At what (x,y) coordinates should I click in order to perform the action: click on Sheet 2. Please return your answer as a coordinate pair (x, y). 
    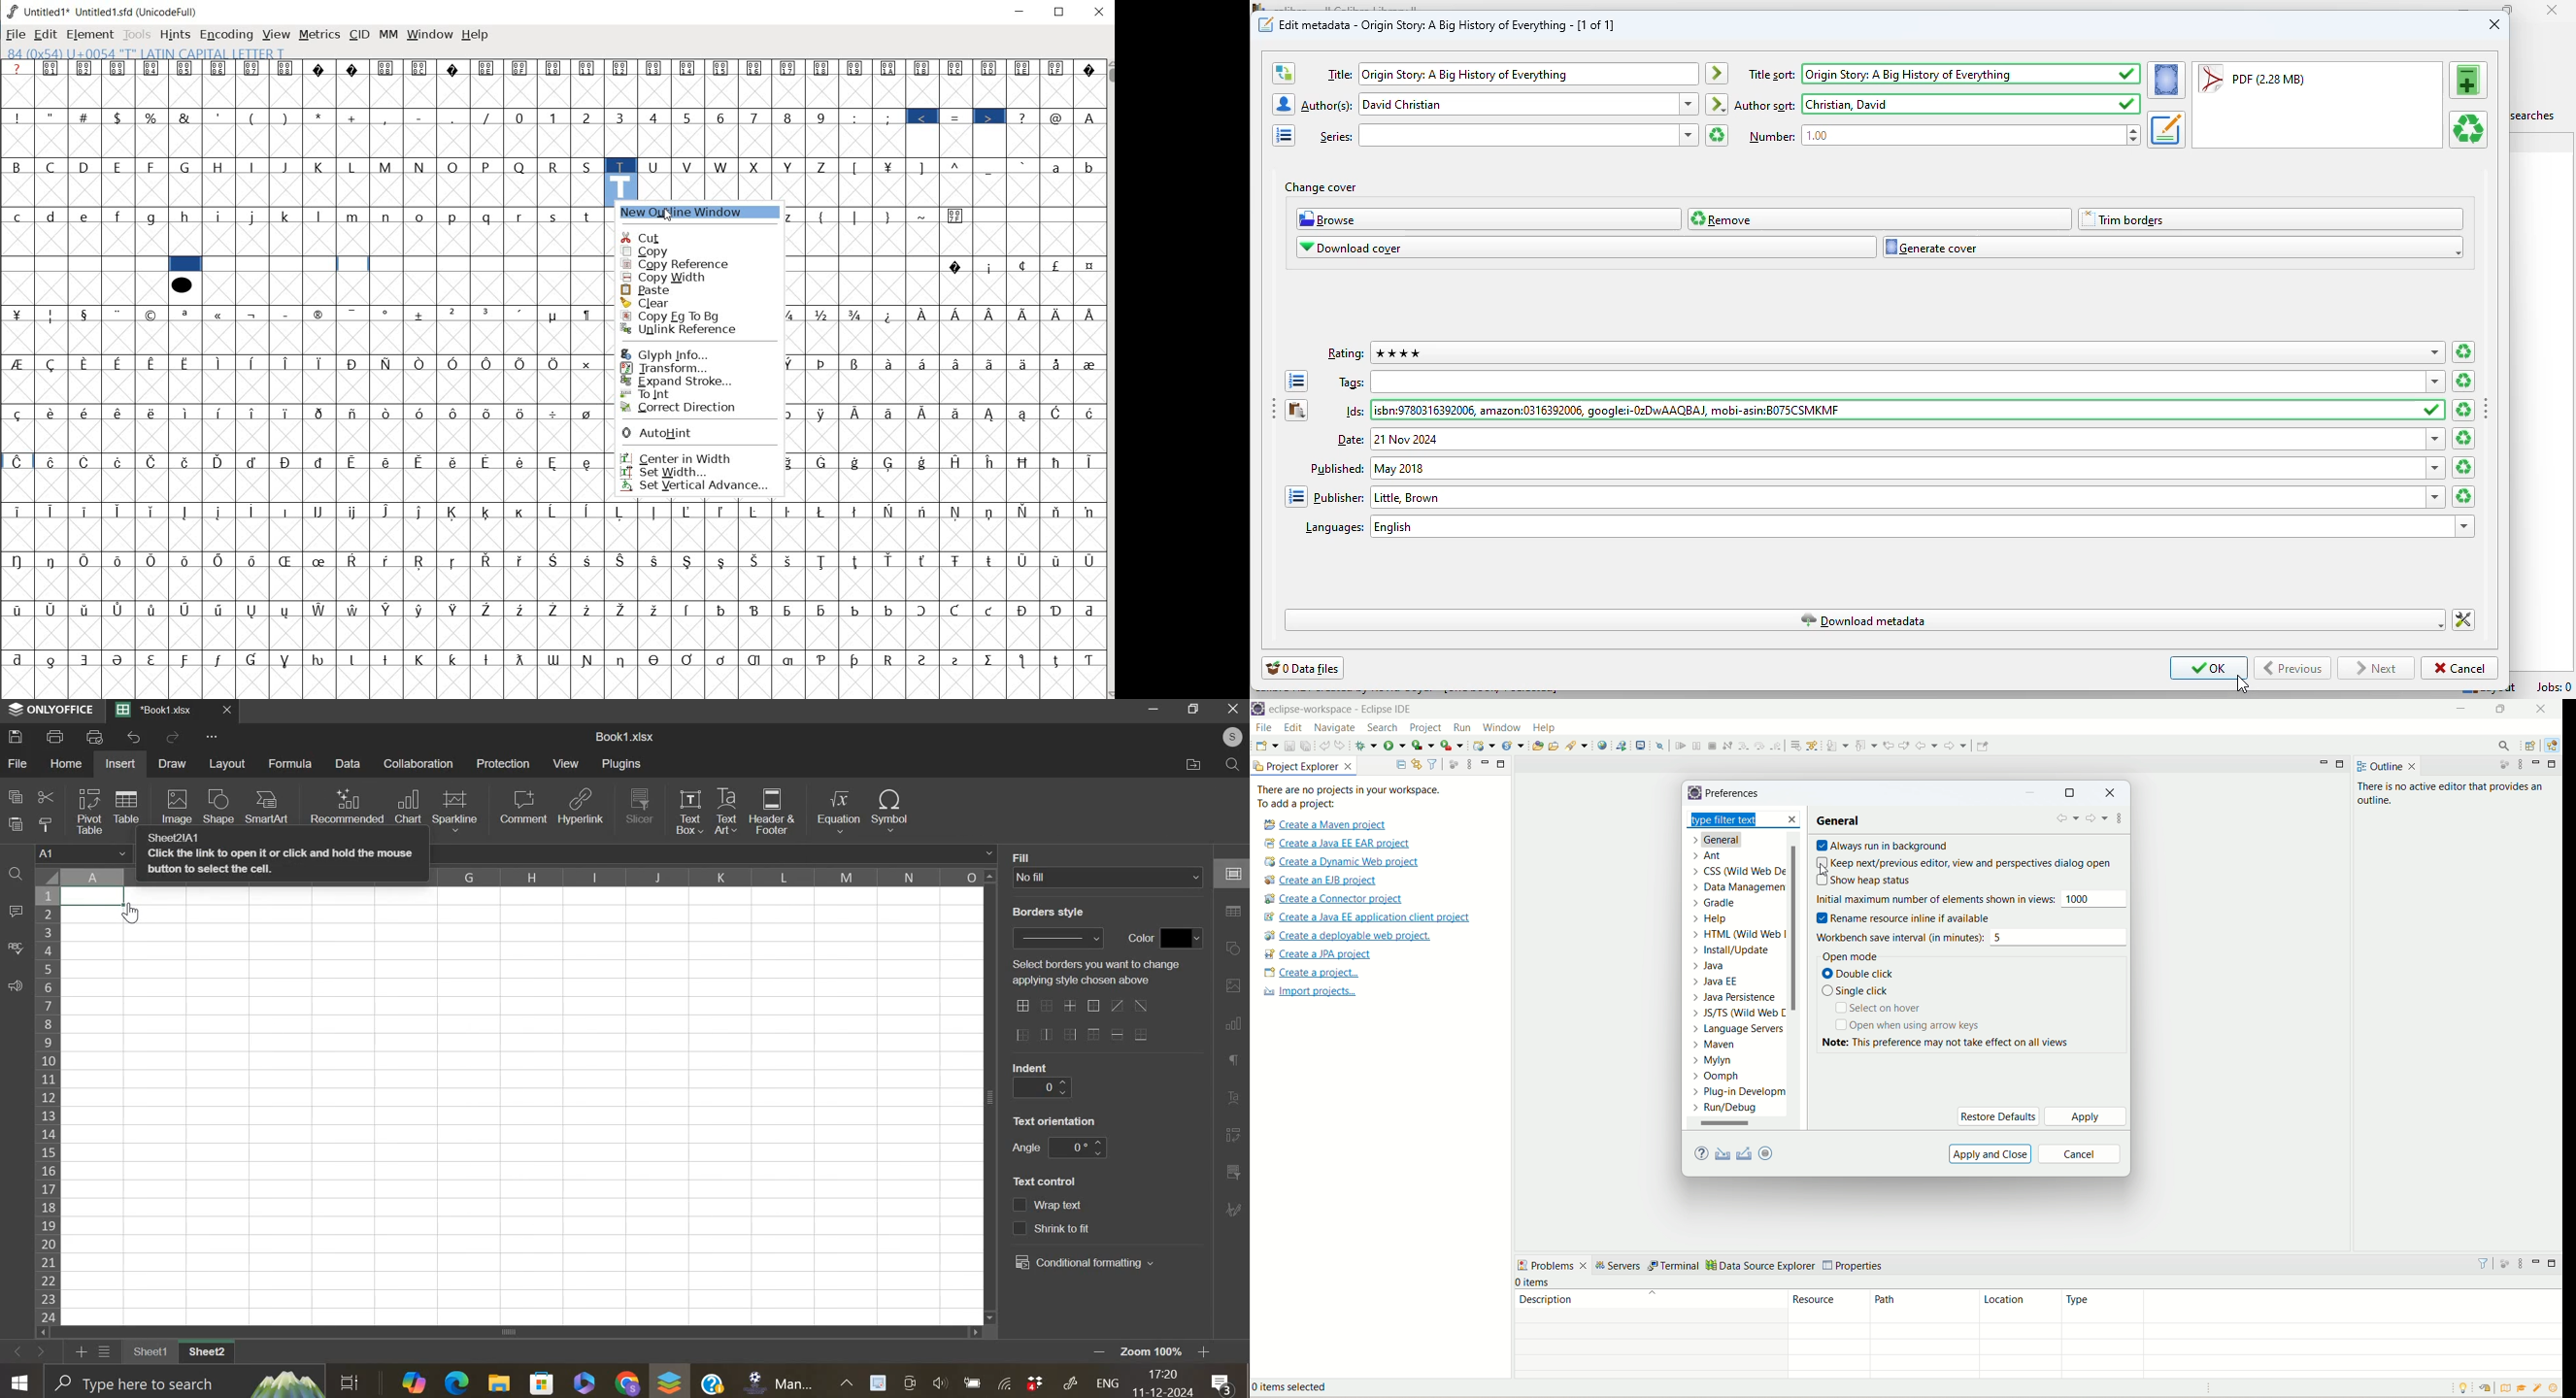
    Looking at the image, I should click on (208, 1353).